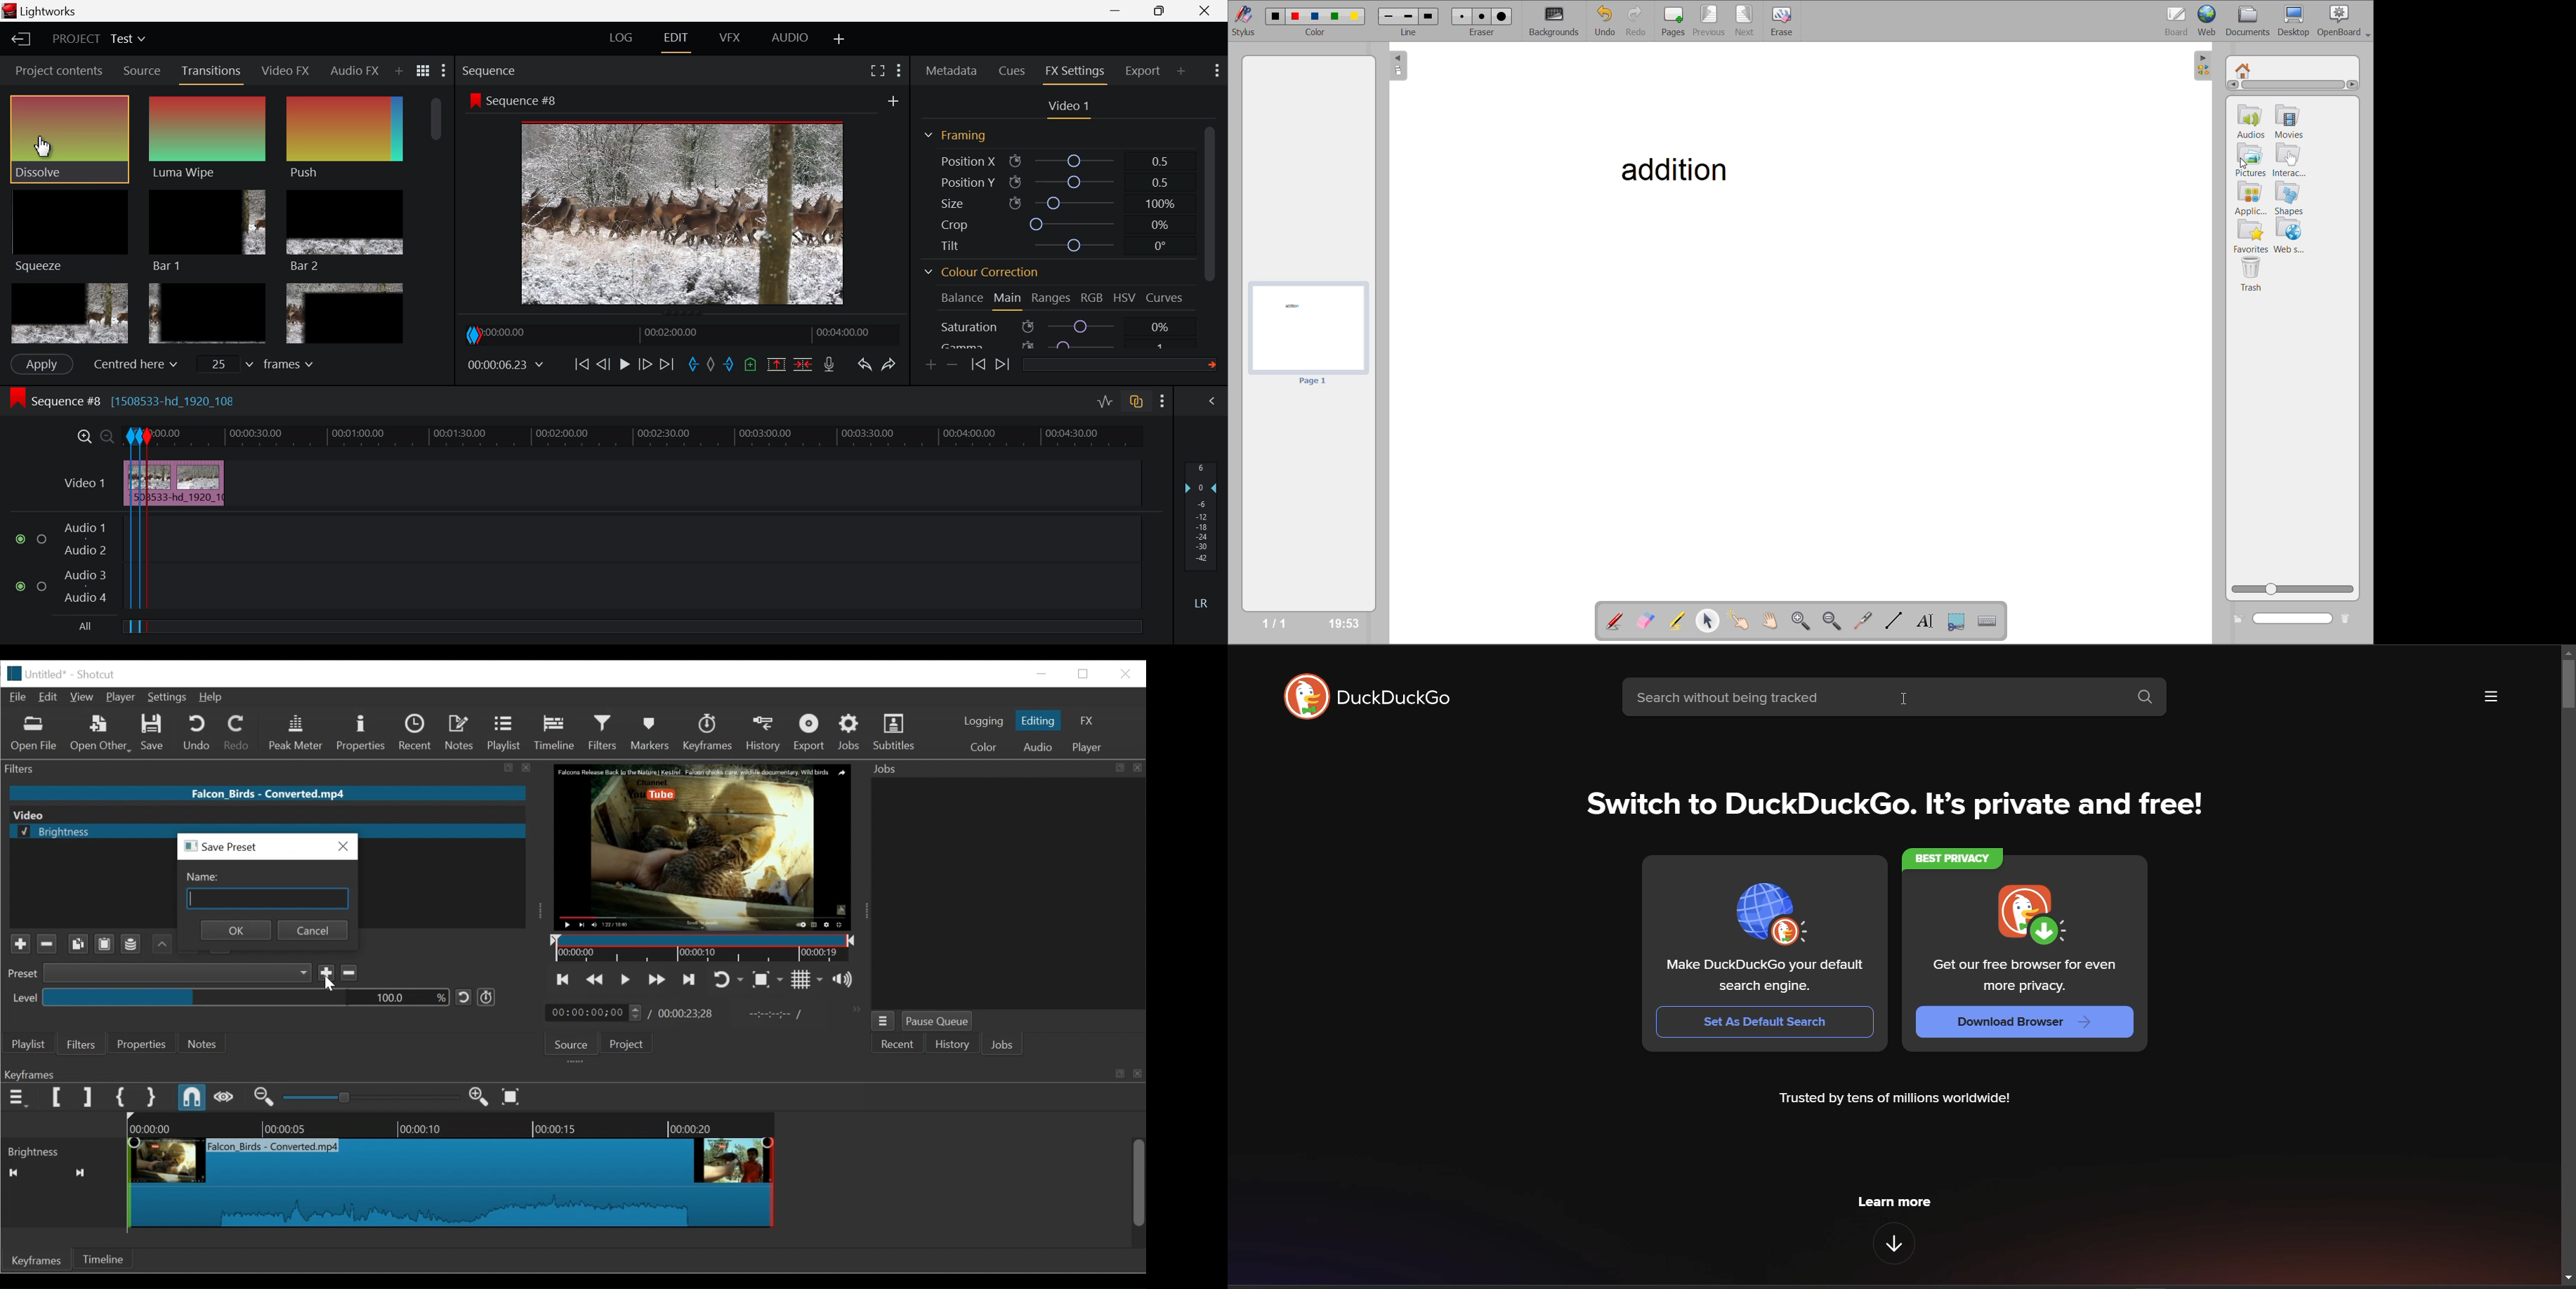 This screenshot has height=1316, width=2576. I want to click on Make DuckDuckGo your default
search engine.
Set As Default Search, so click(1766, 948).